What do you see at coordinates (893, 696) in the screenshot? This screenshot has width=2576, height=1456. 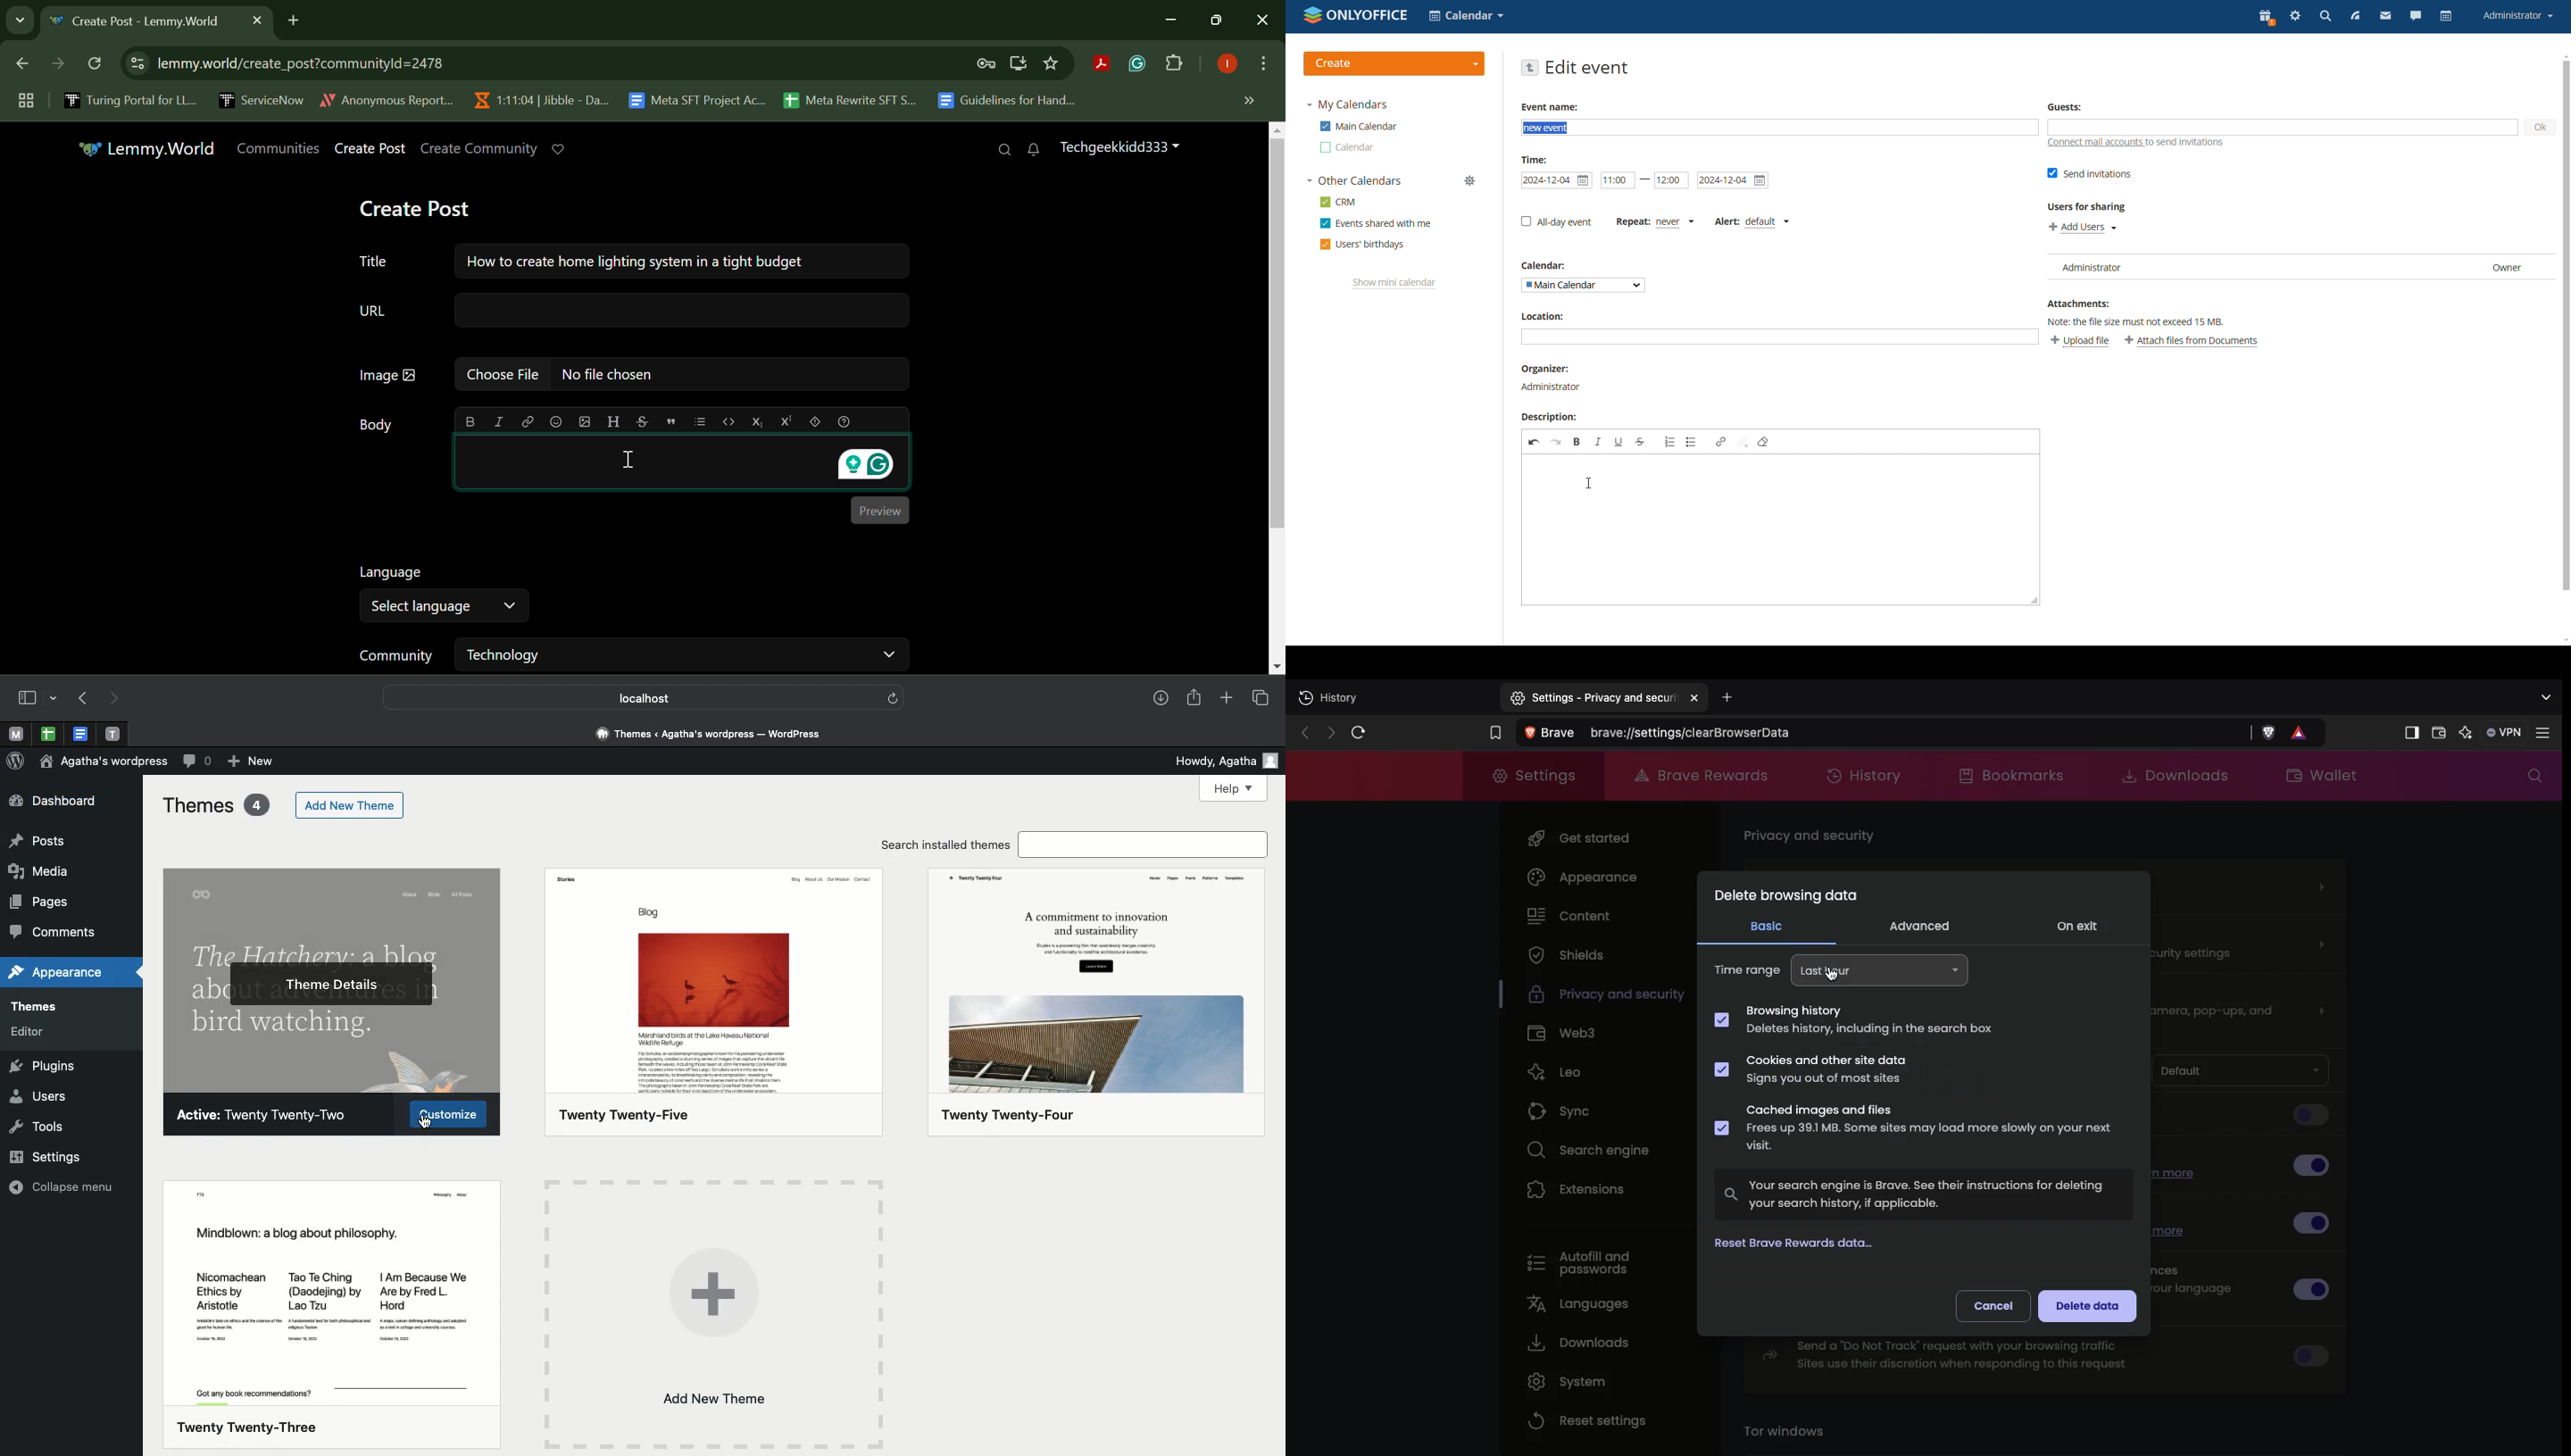 I see `refresh` at bounding box center [893, 696].